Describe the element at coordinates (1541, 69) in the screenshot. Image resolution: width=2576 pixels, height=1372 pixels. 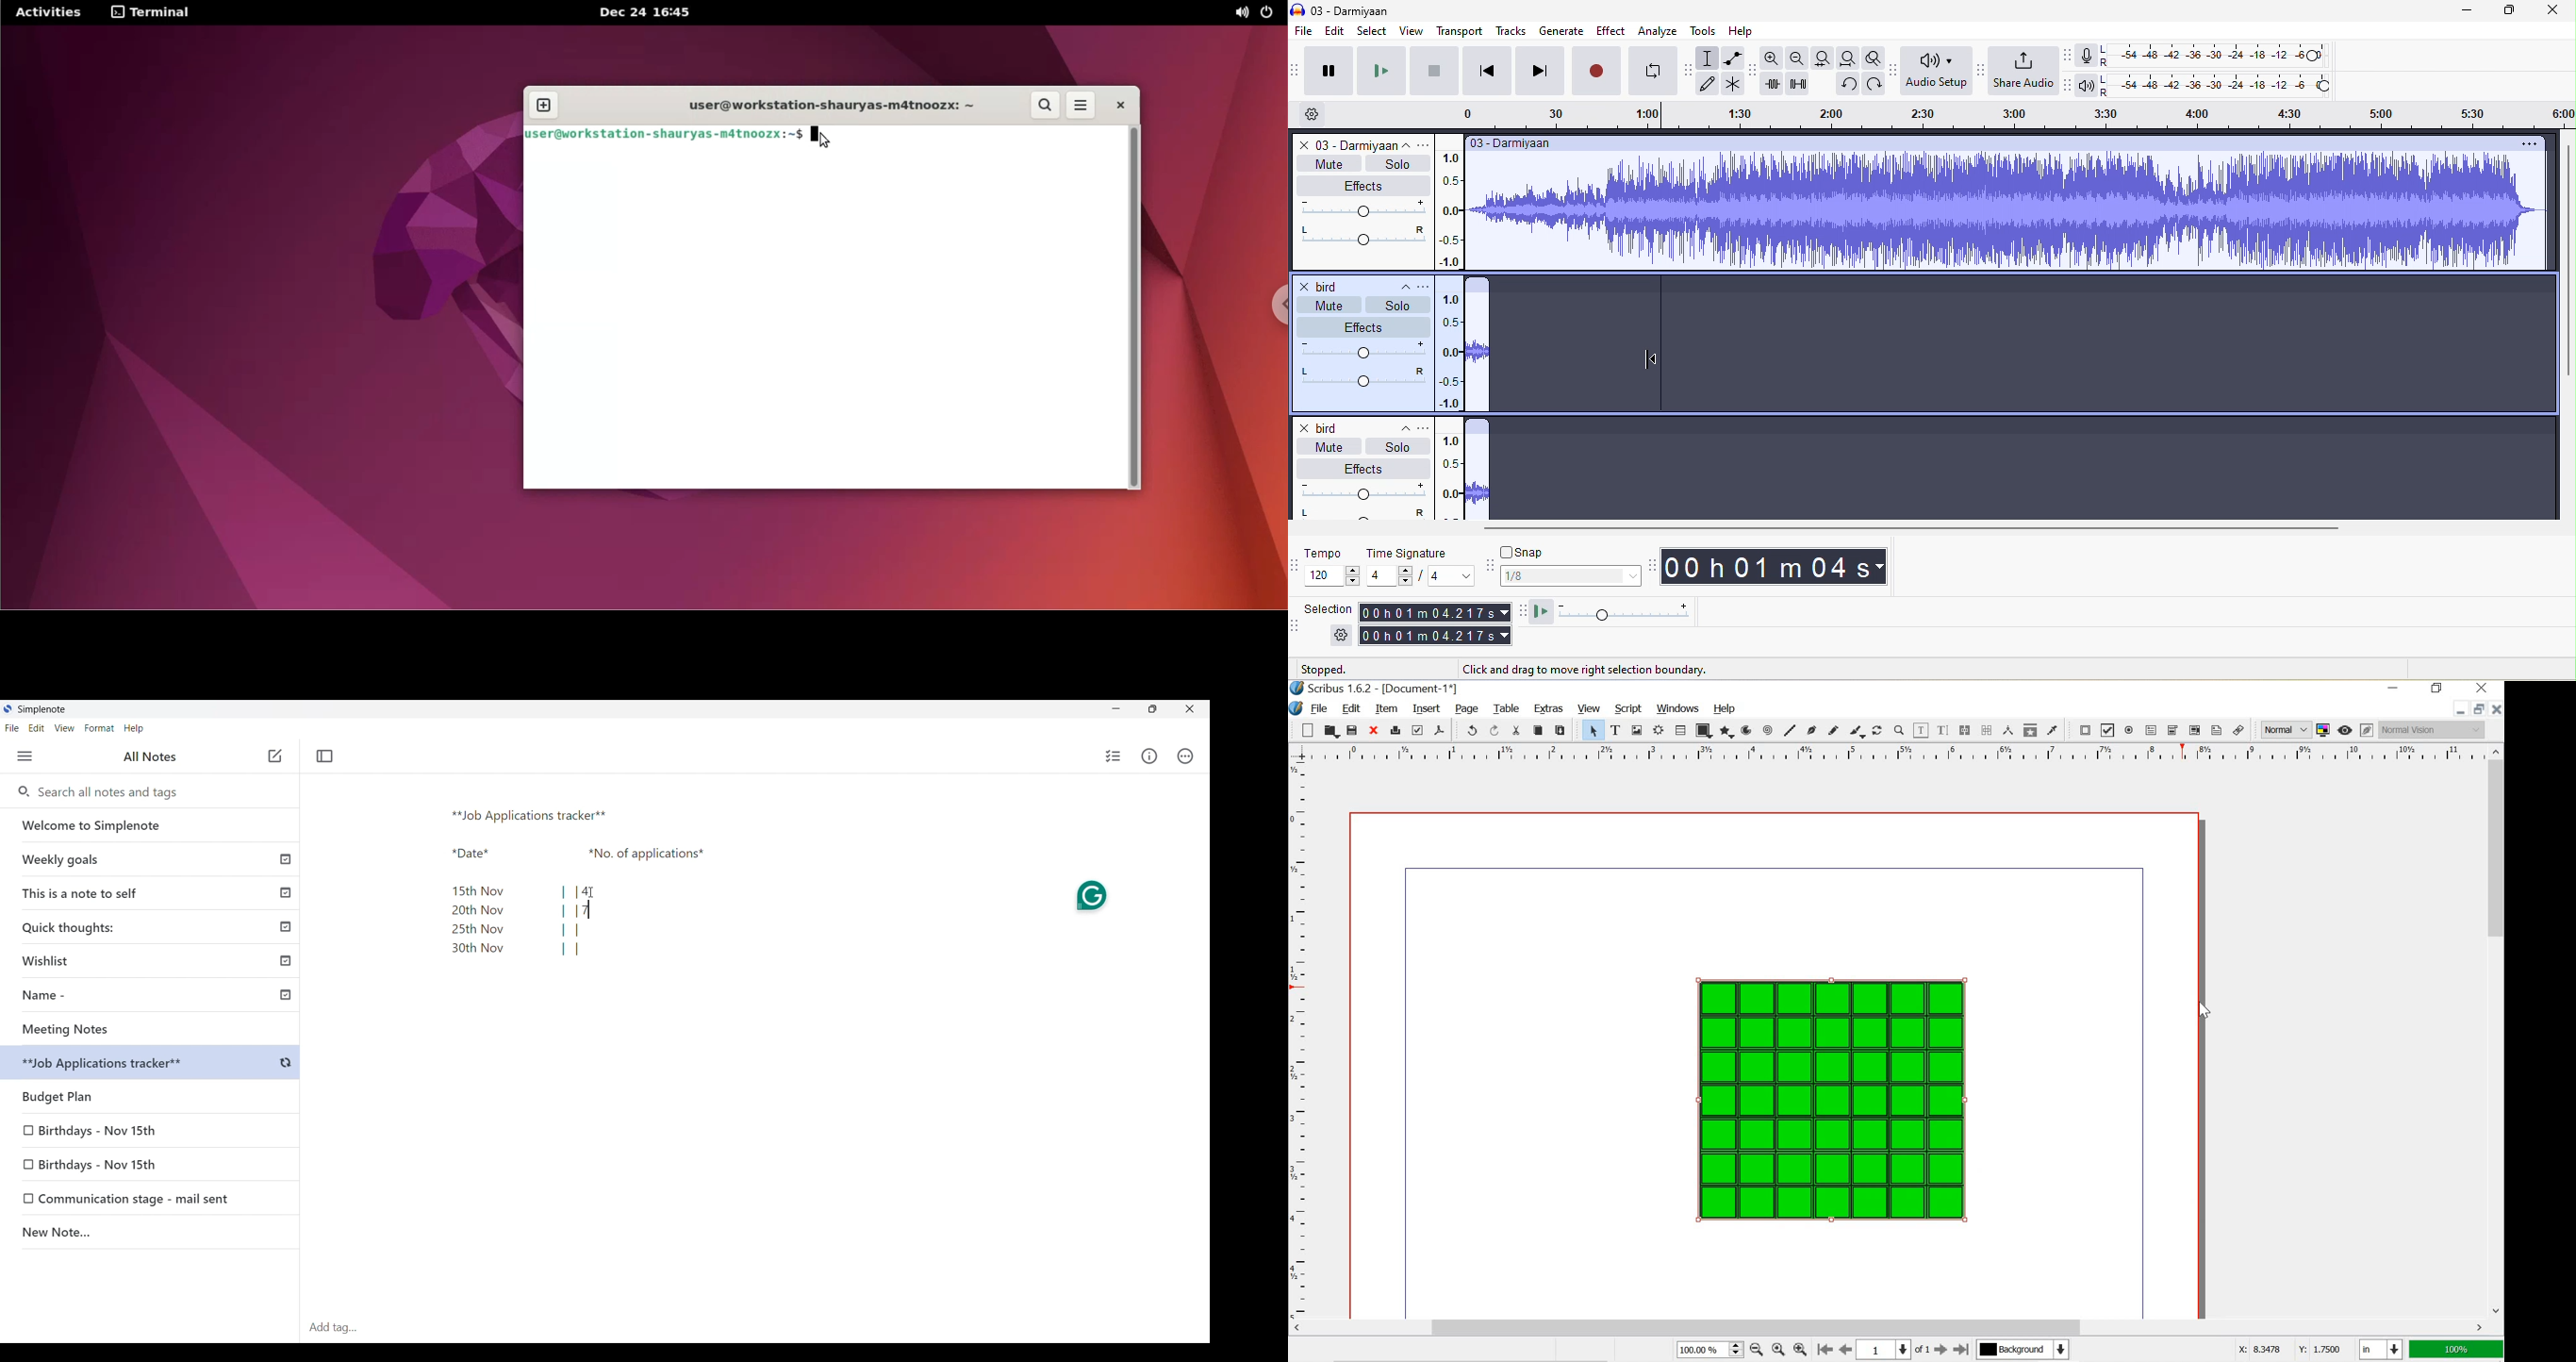
I see `skip to end` at that location.